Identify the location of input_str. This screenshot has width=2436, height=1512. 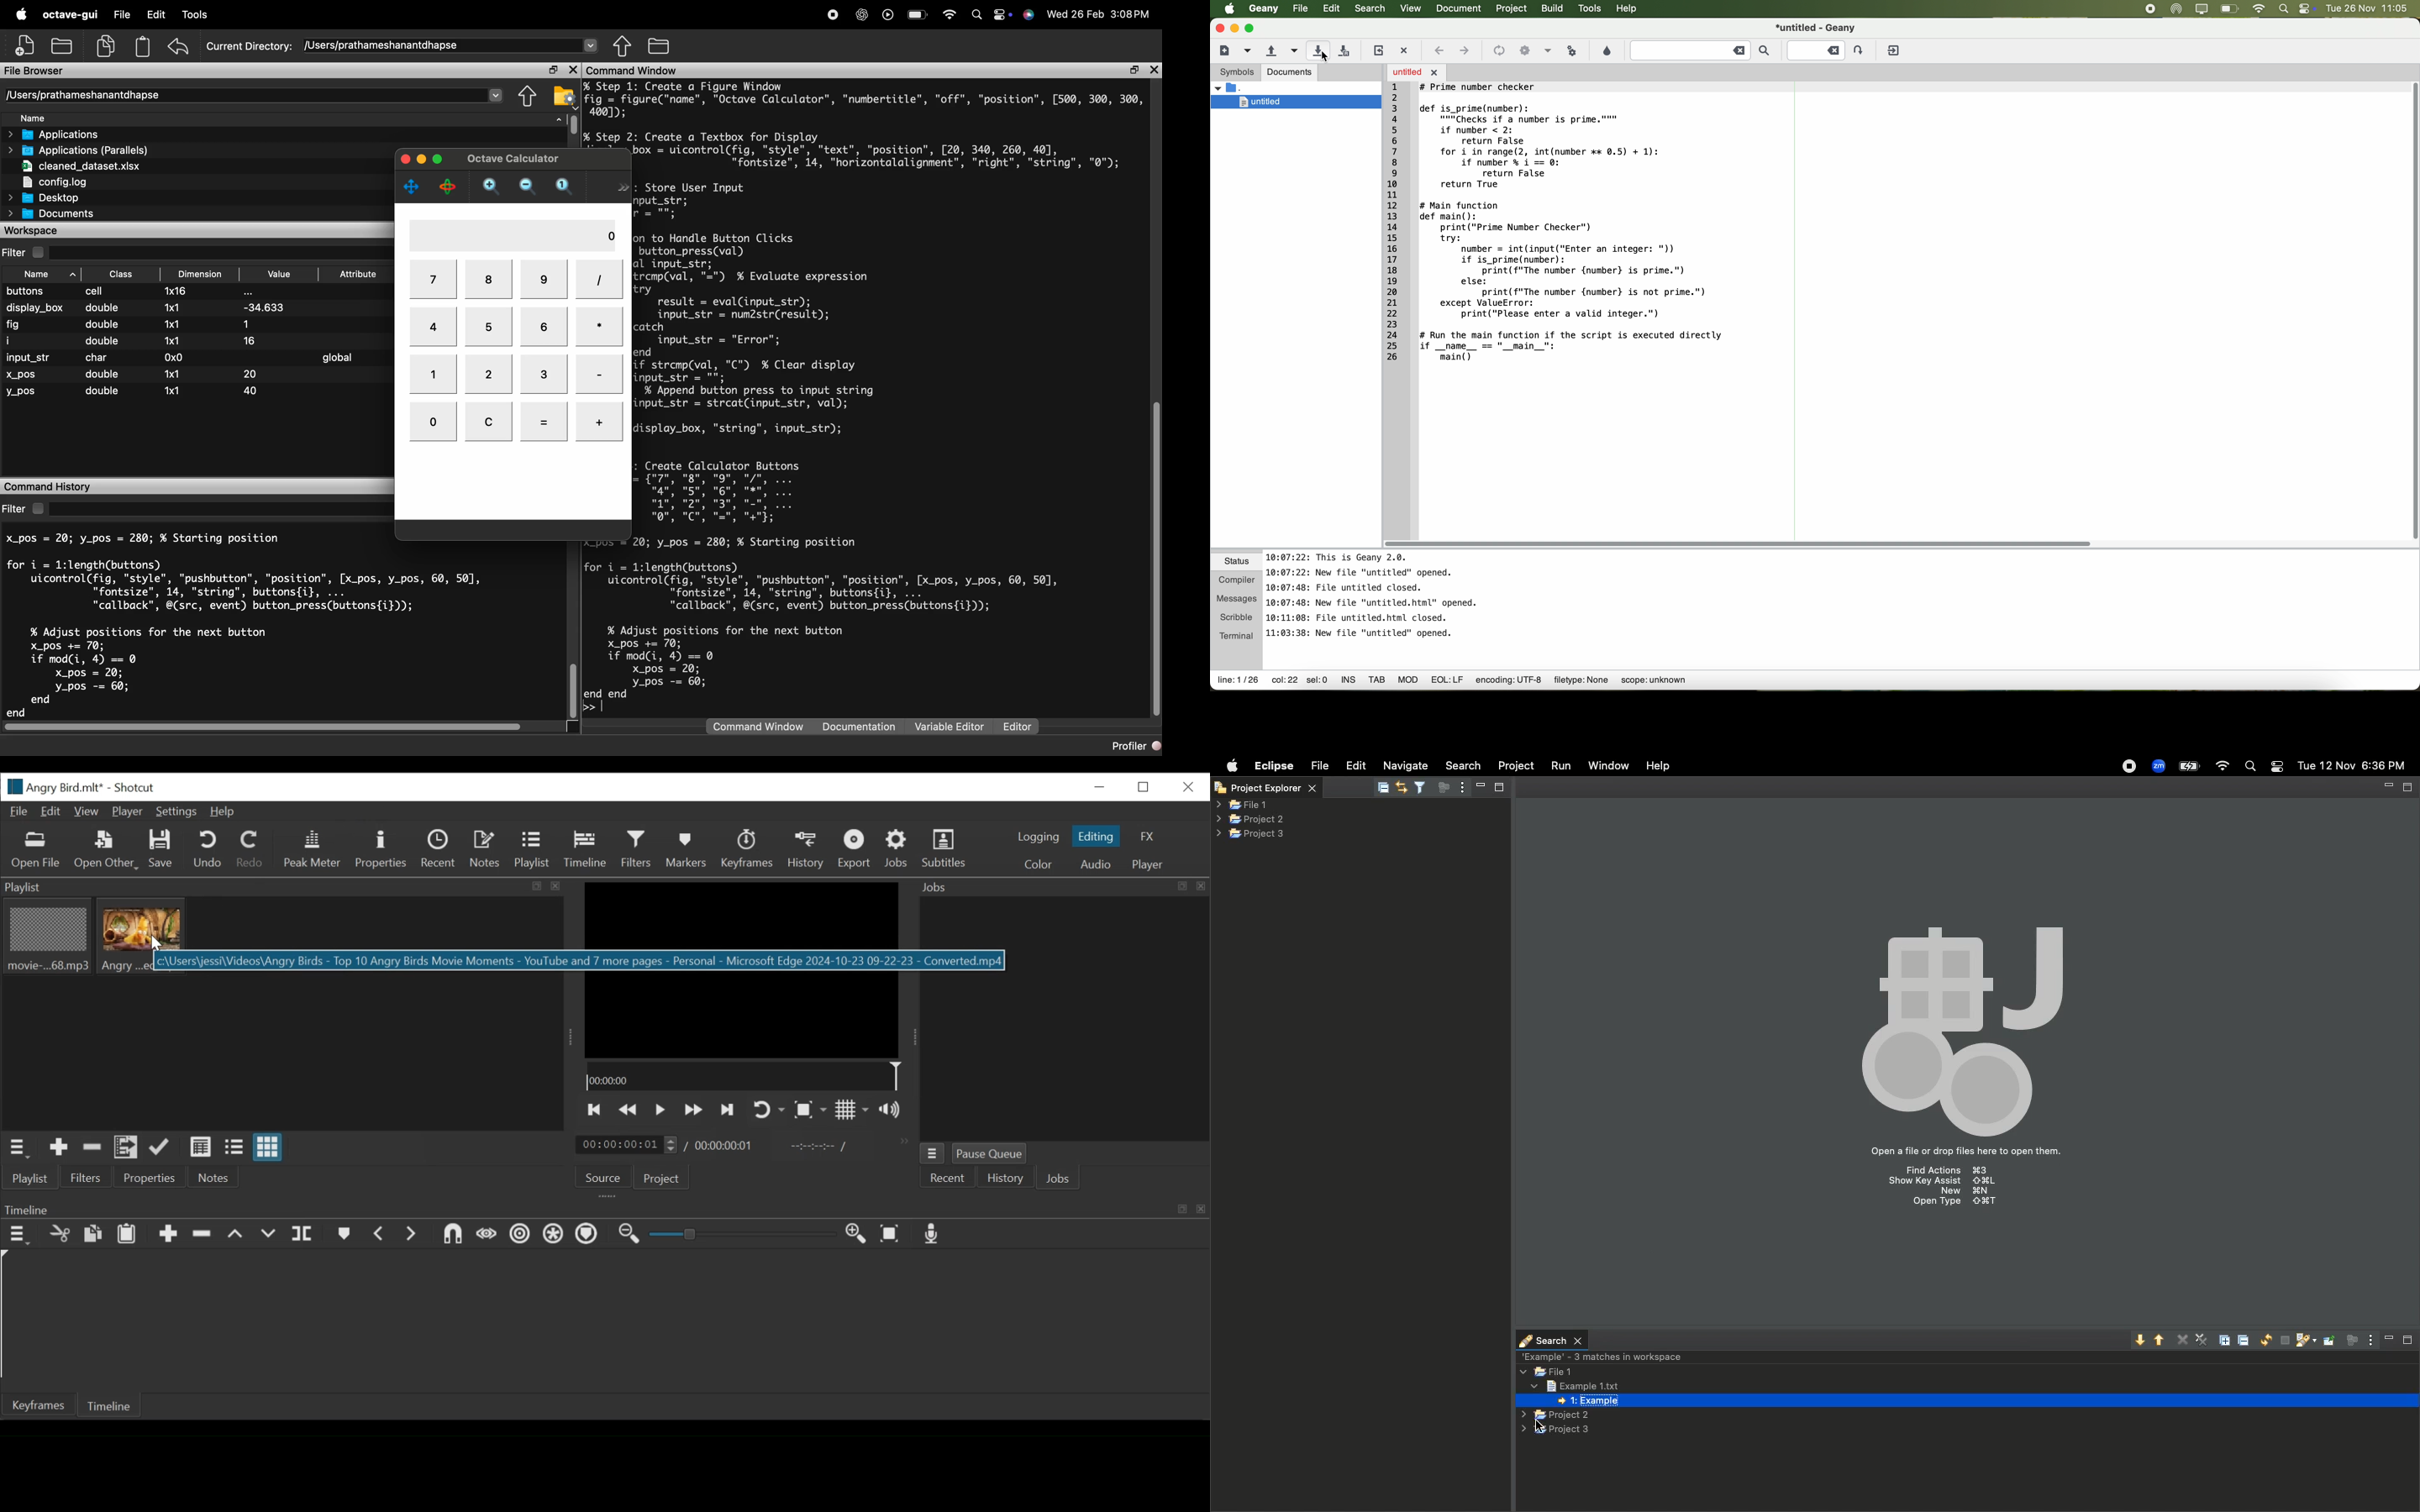
(28, 357).